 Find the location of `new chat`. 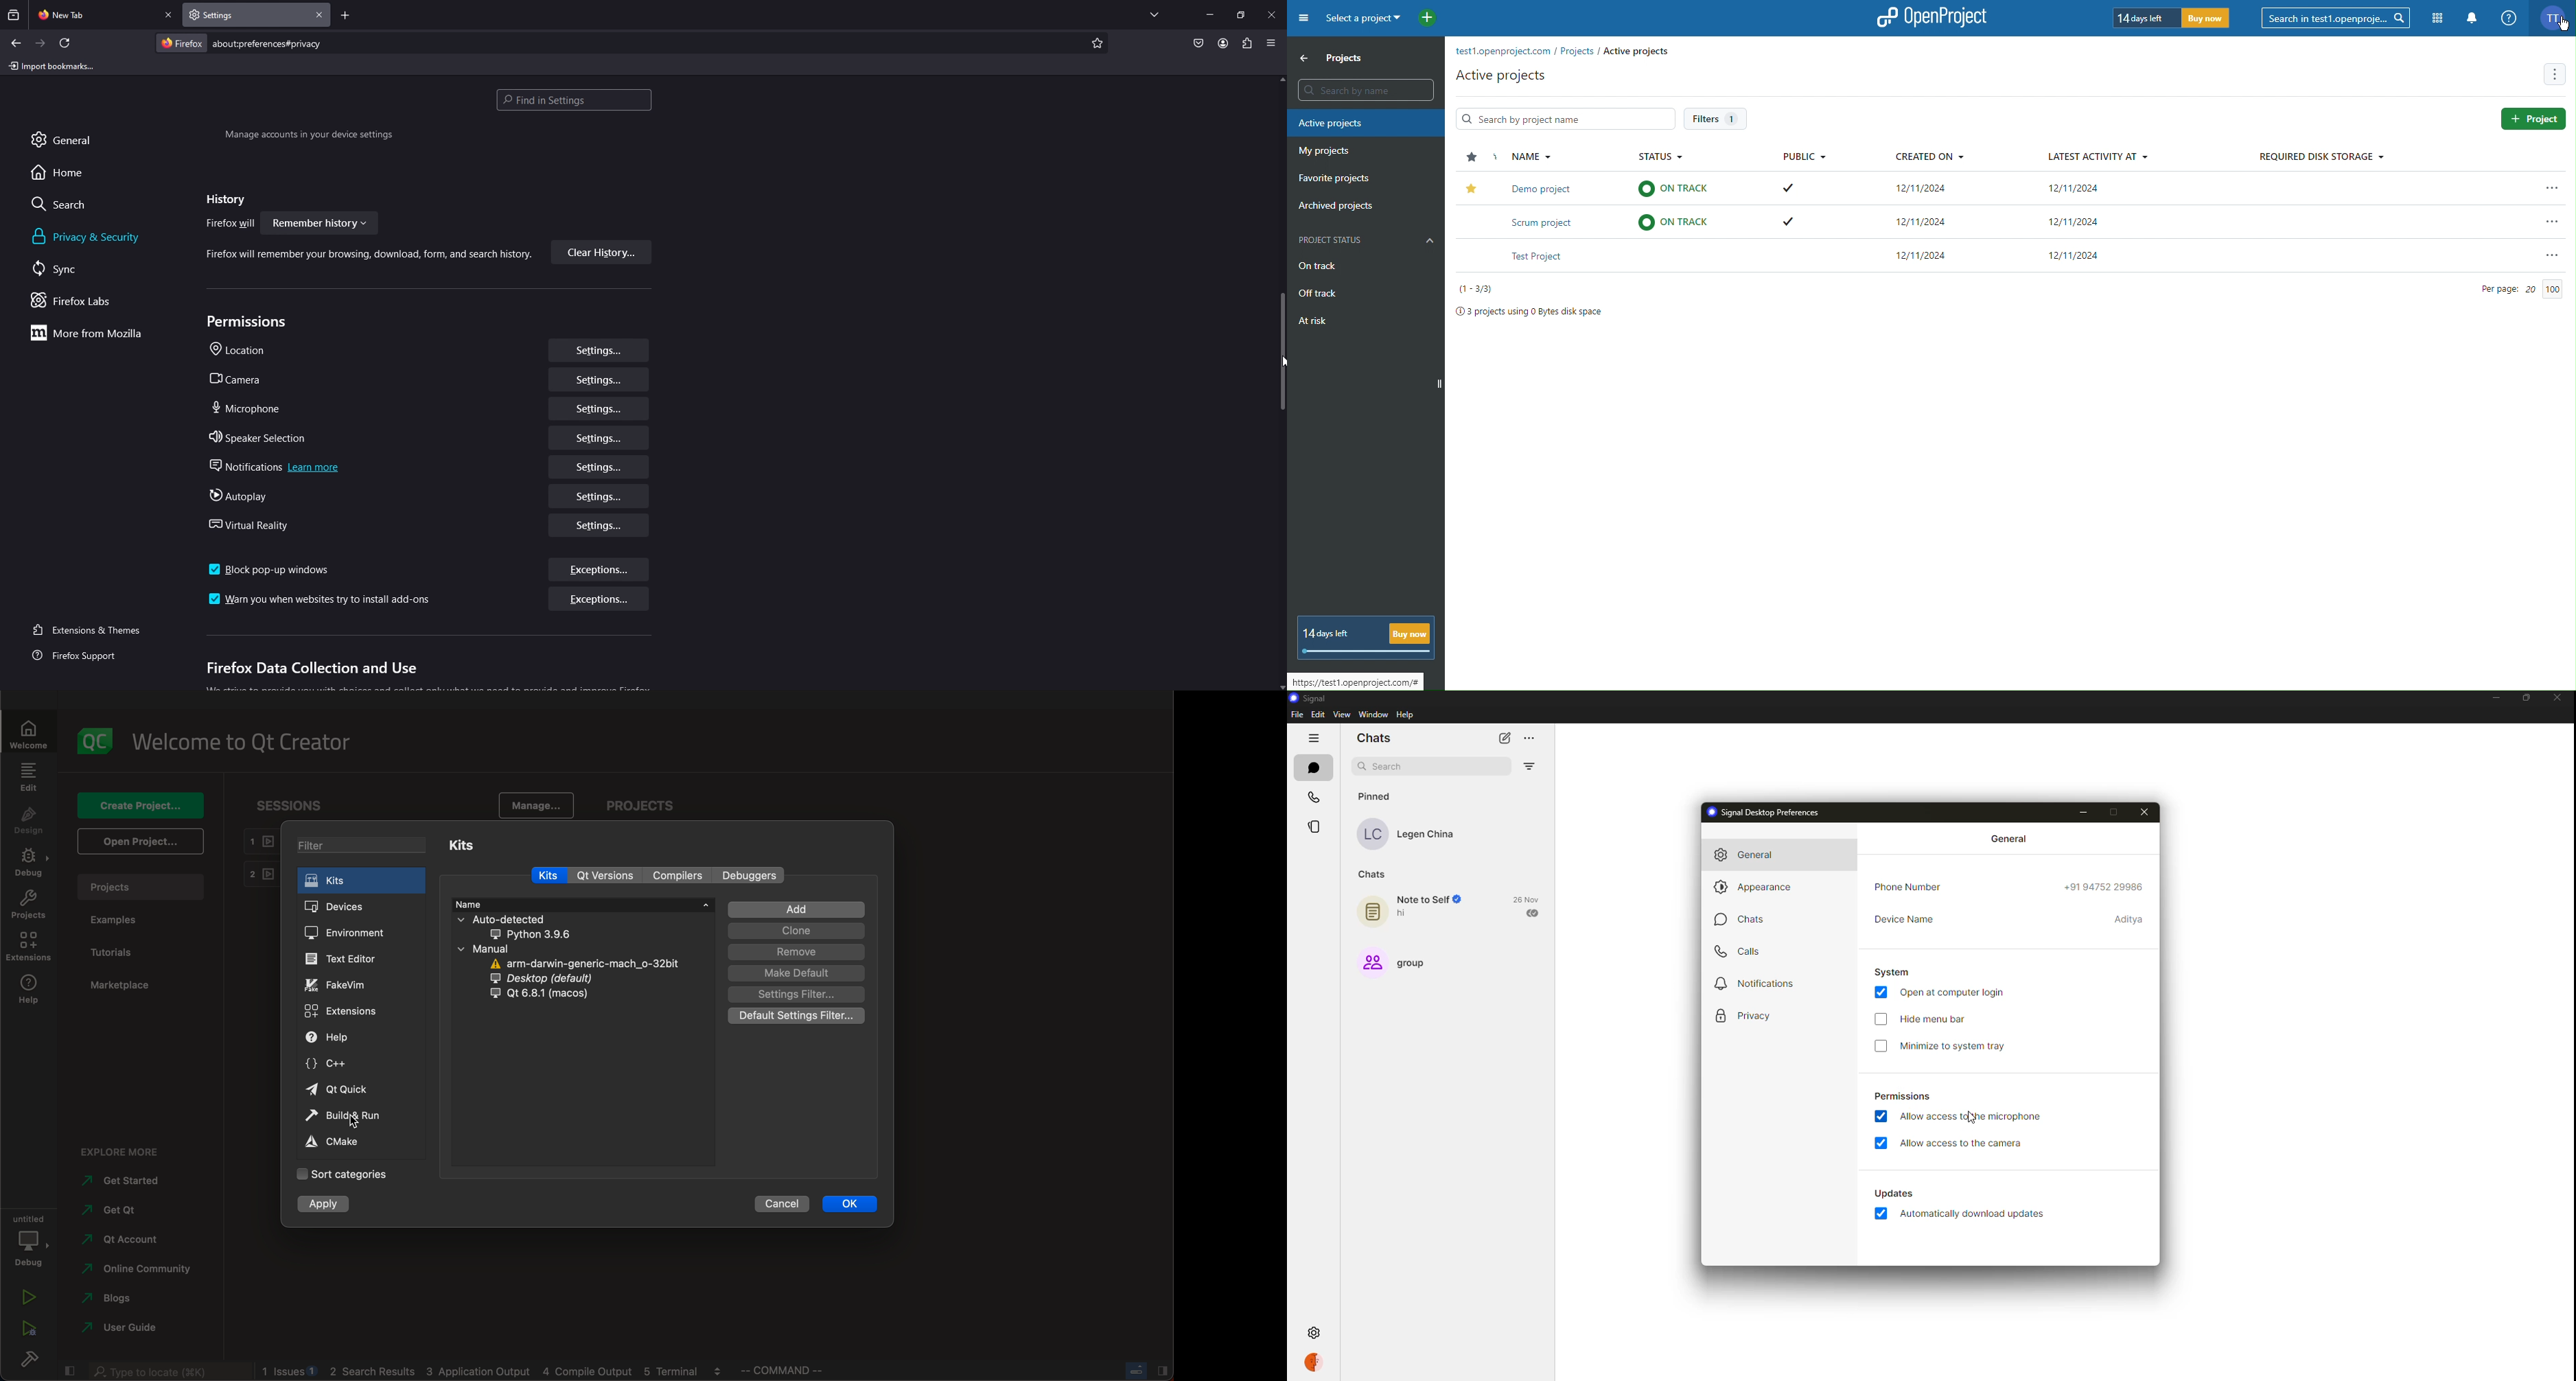

new chat is located at coordinates (1506, 737).